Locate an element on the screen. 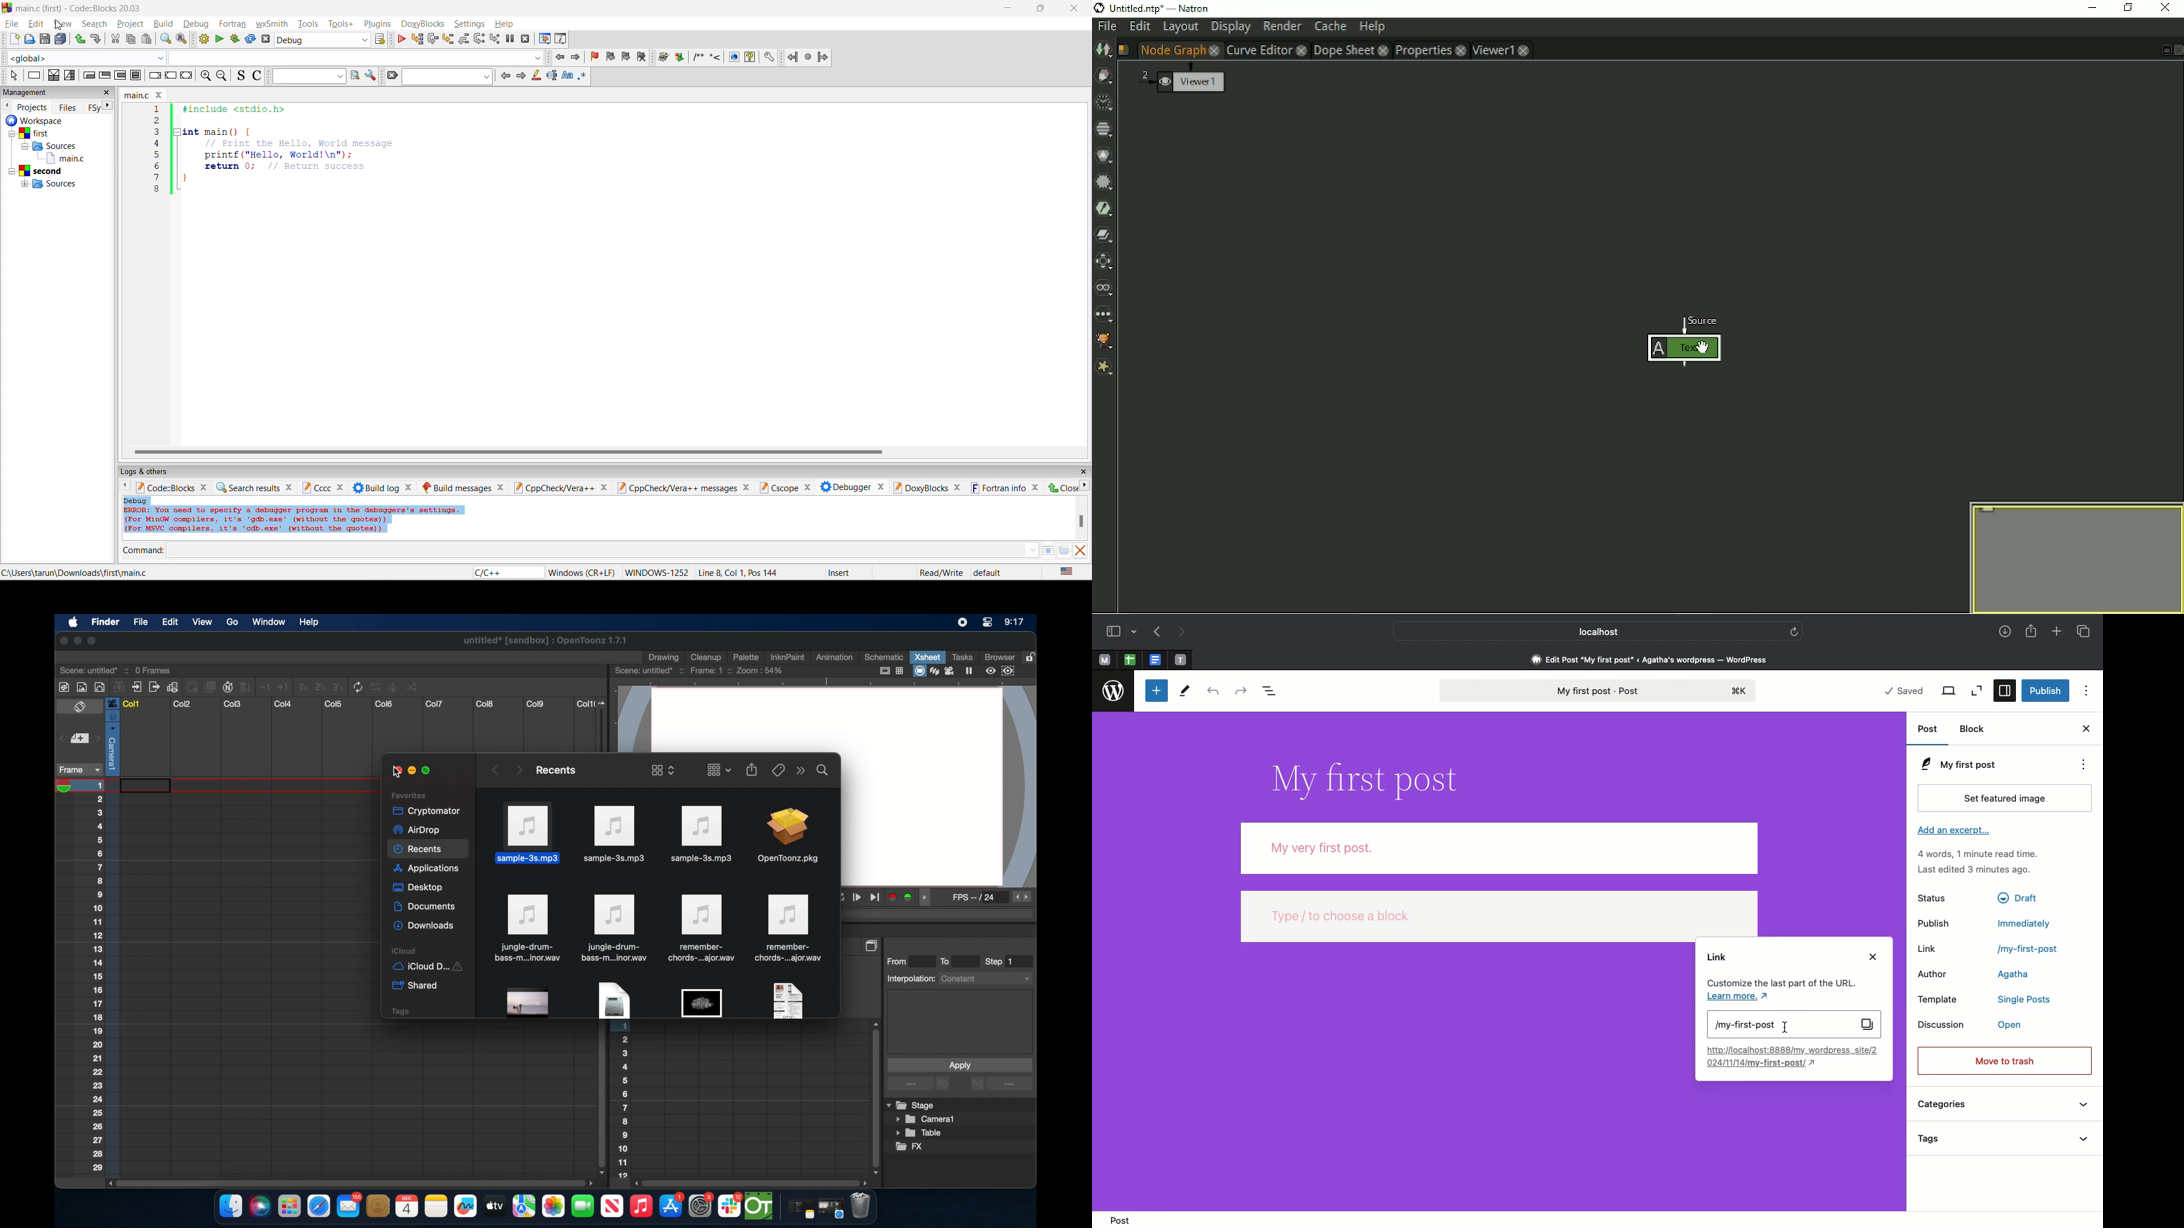  slider is located at coordinates (605, 724).